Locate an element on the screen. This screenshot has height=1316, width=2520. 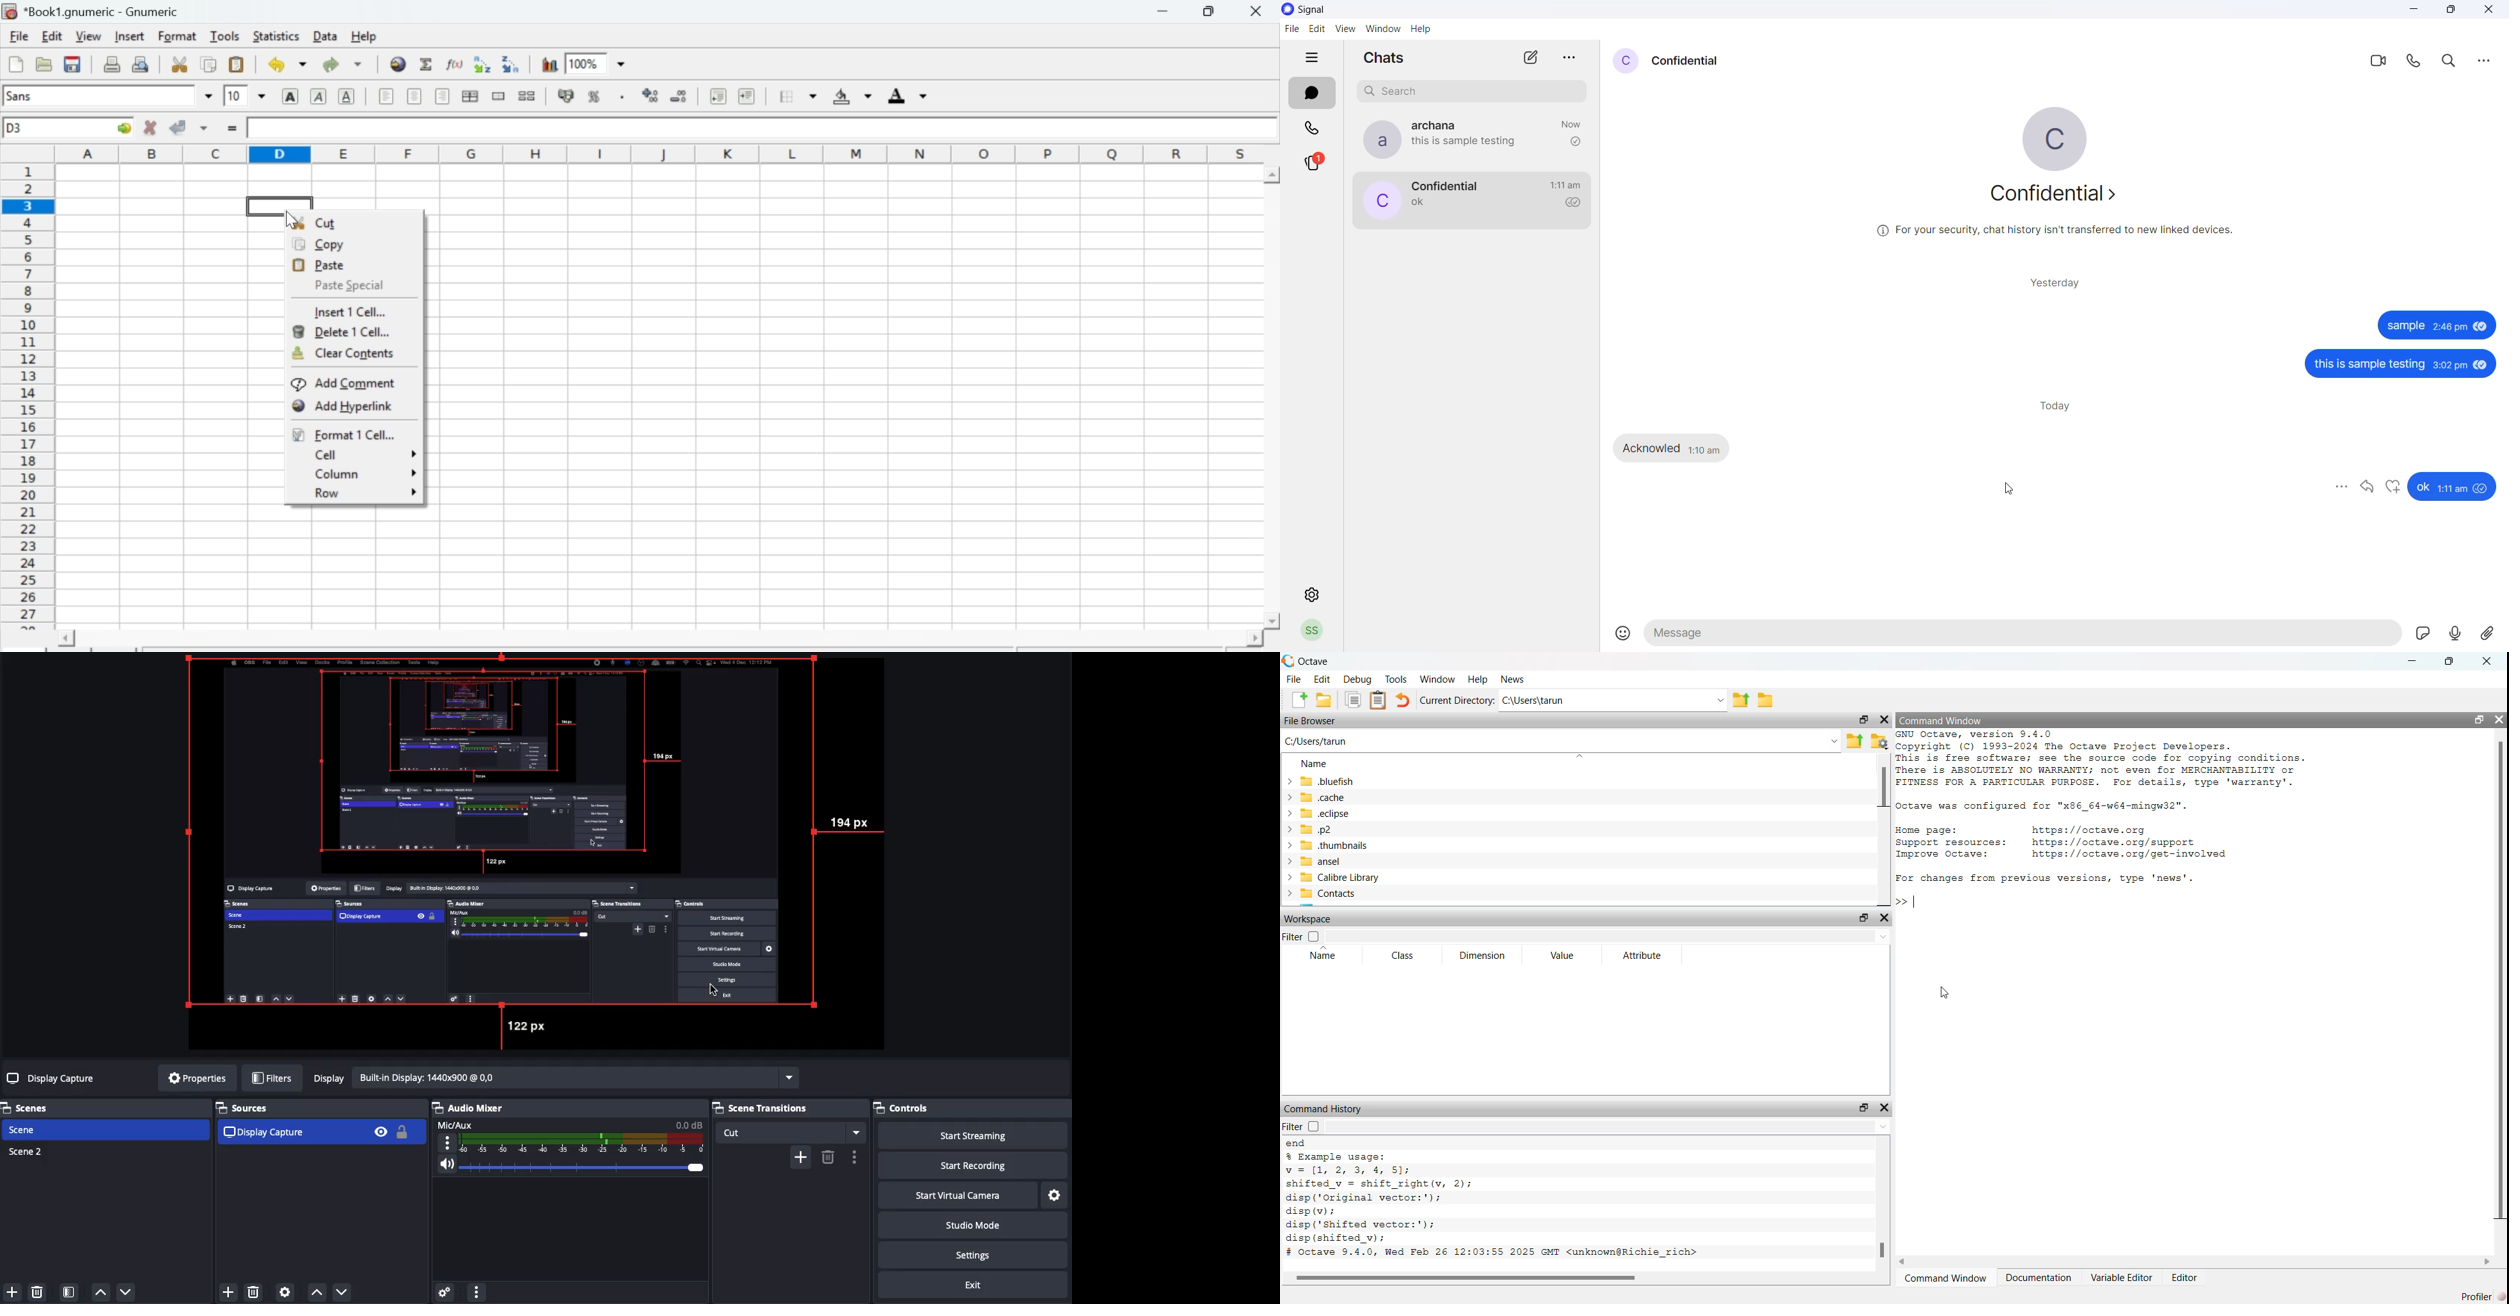
forward is located at coordinates (2368, 487).